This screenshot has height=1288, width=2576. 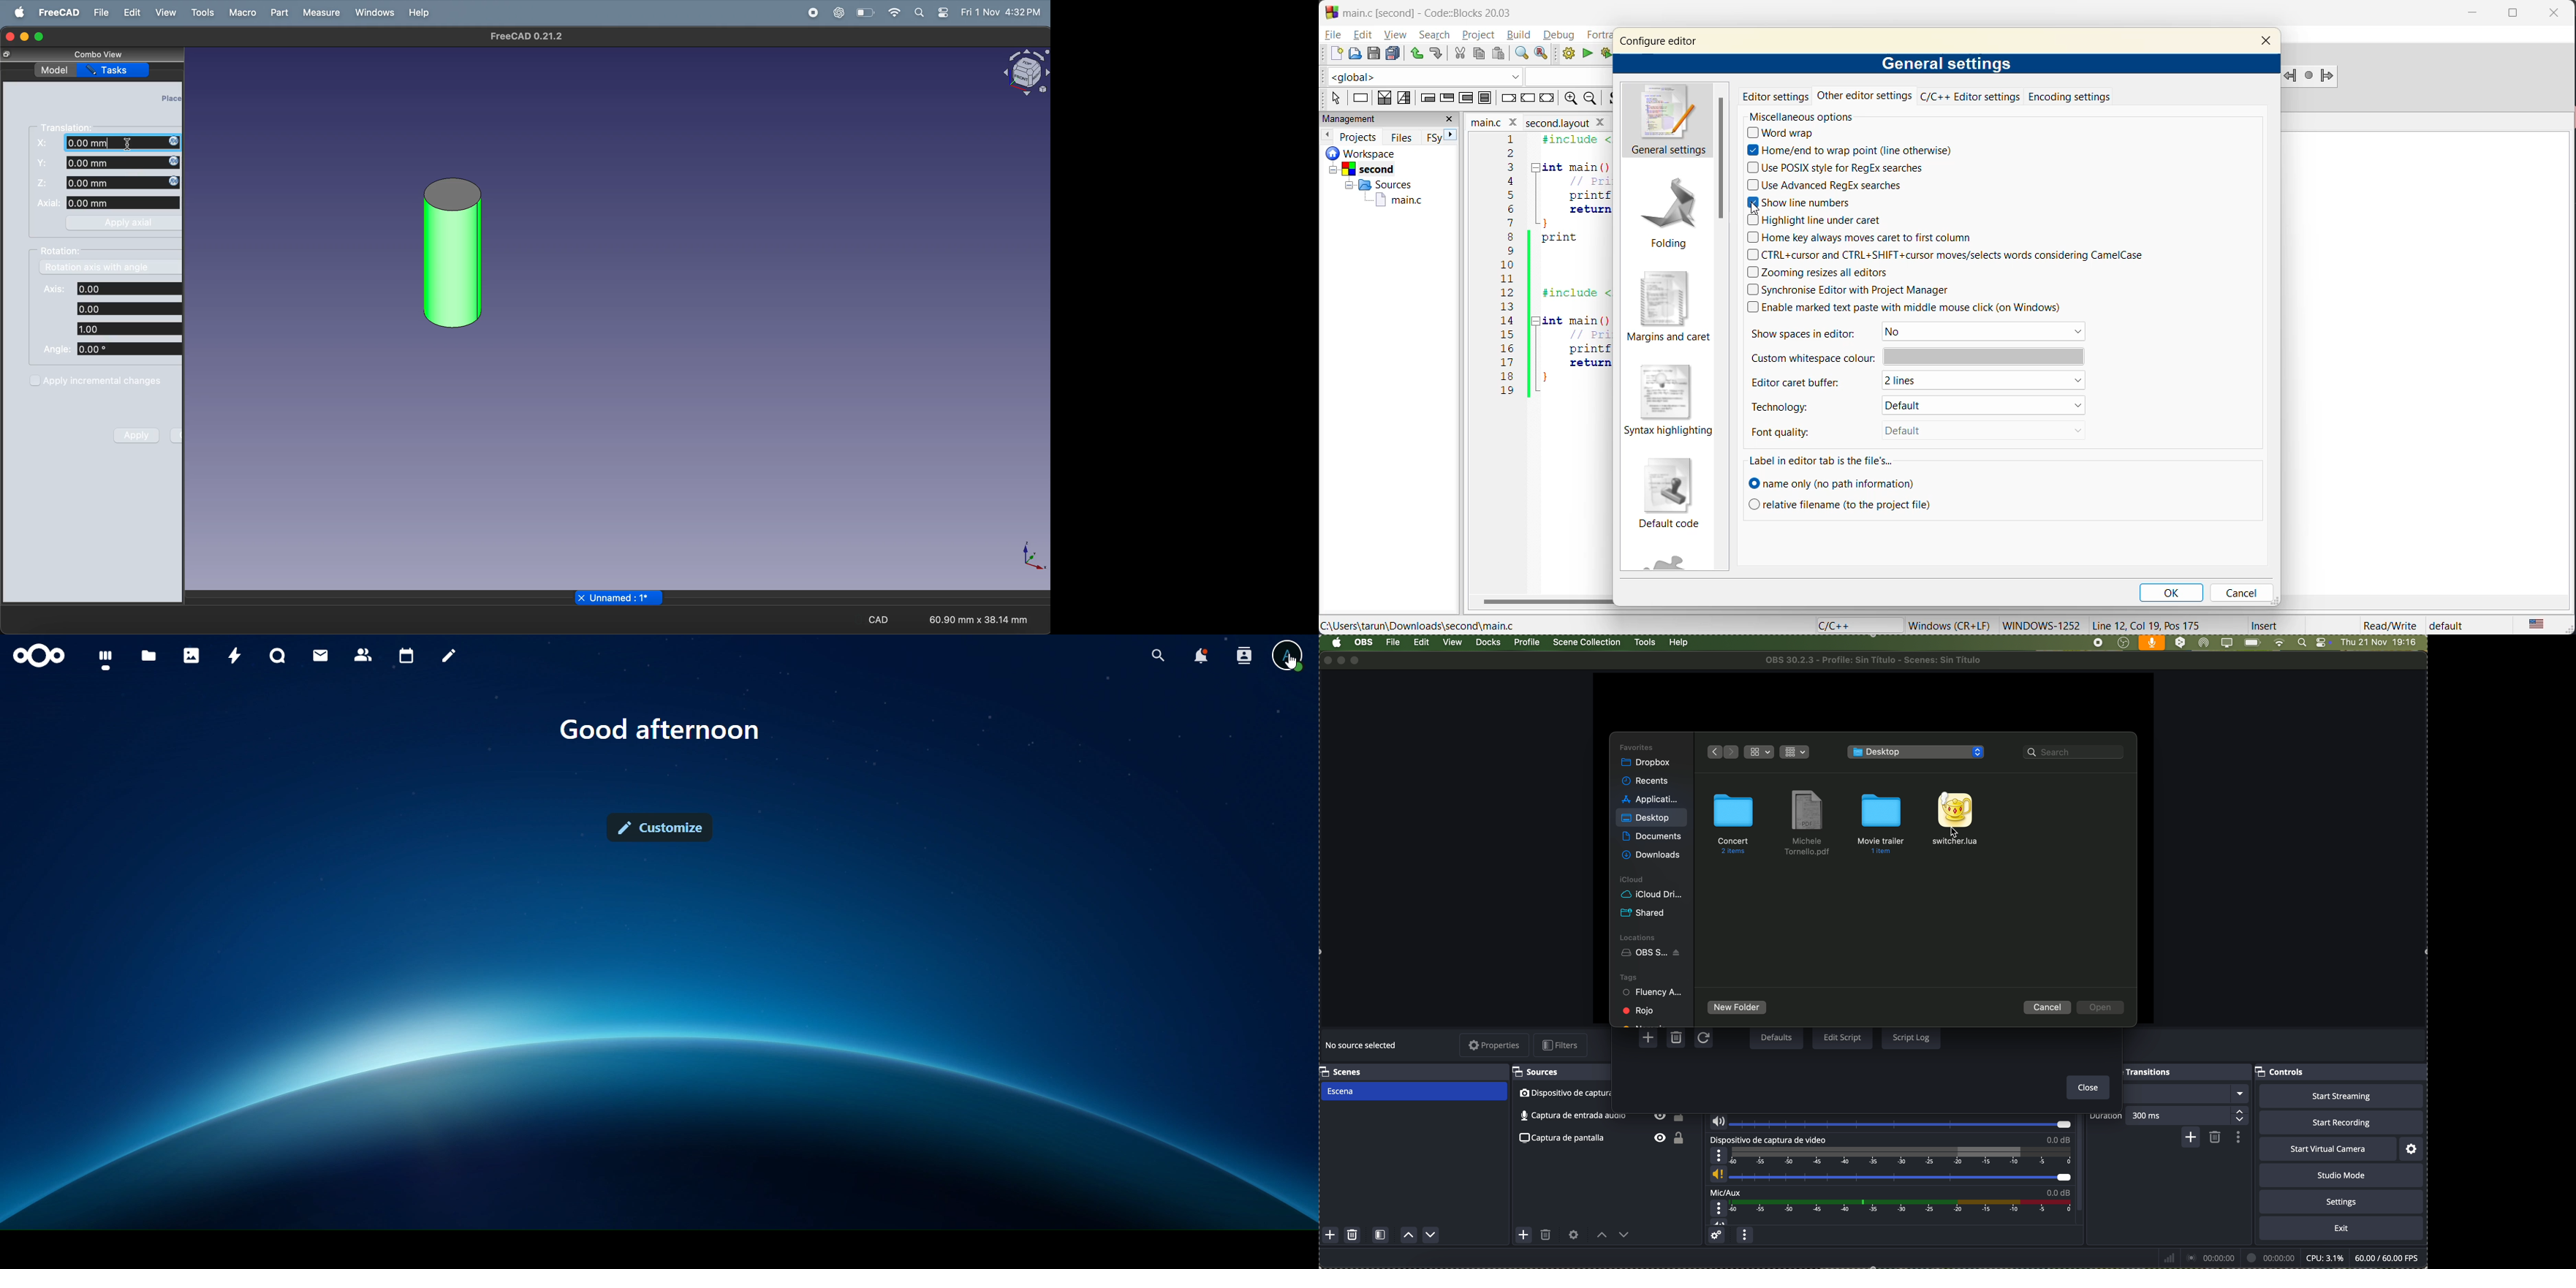 I want to click on code editor, so click(x=1536, y=275).